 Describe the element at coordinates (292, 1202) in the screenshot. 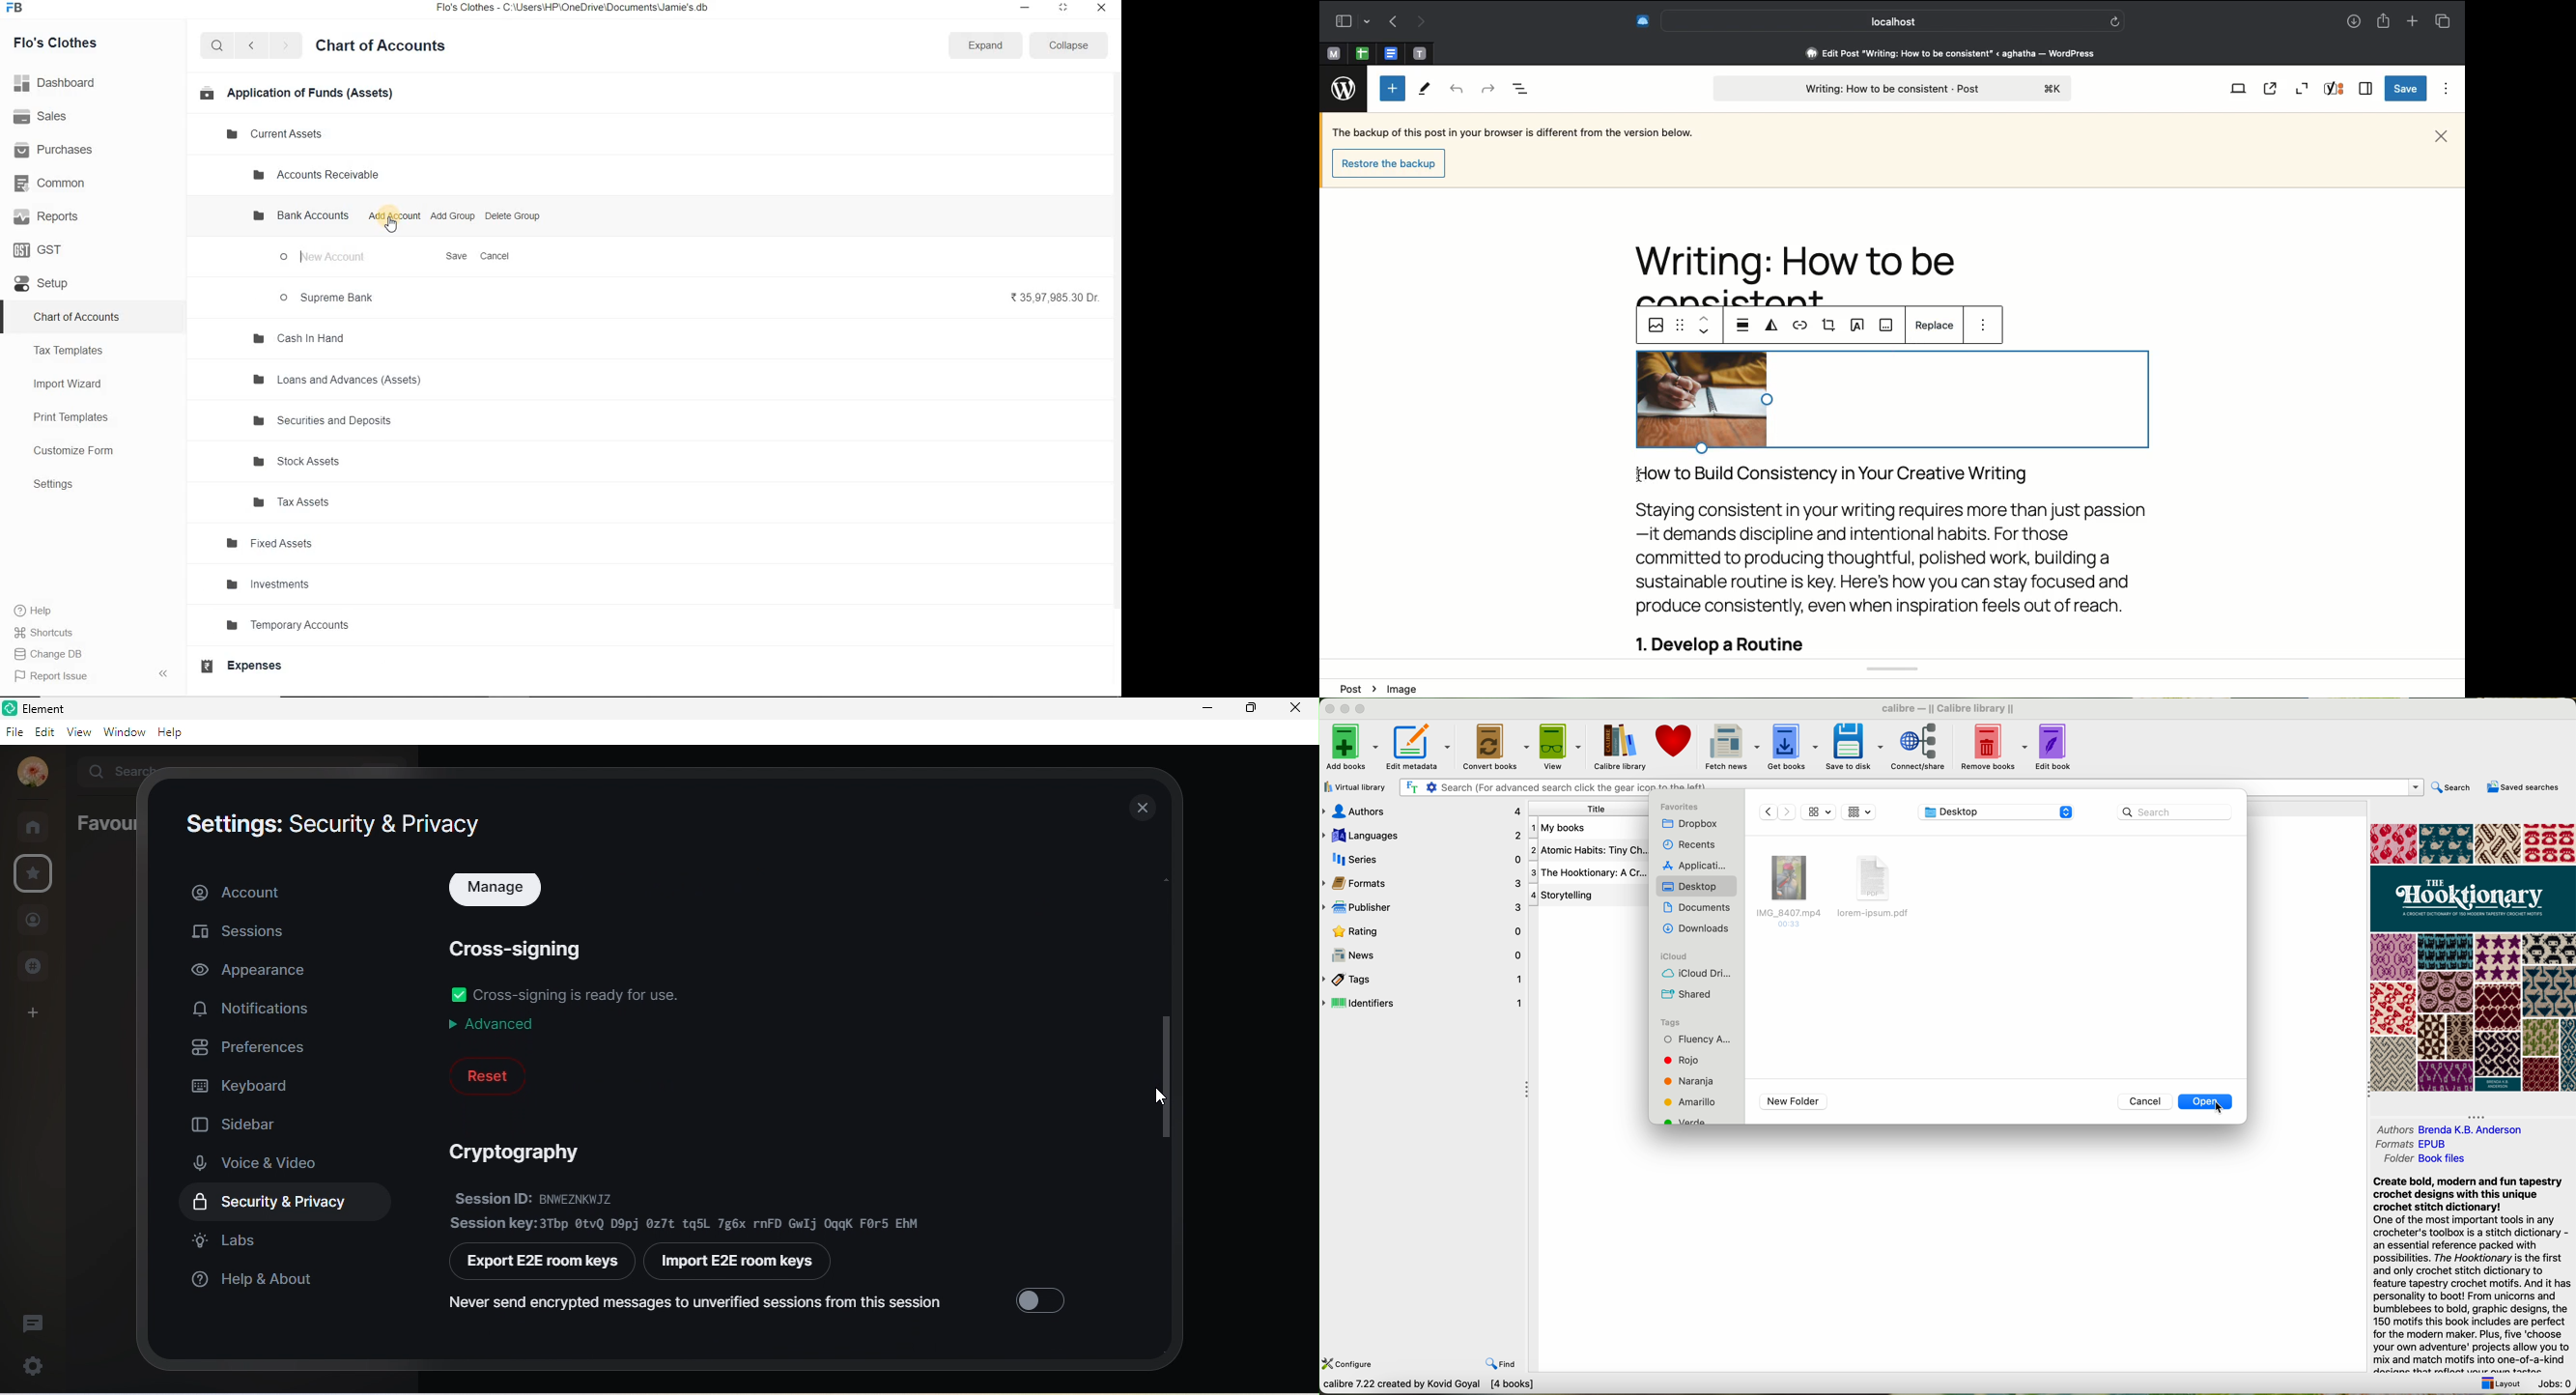

I see `security and privacy` at that location.